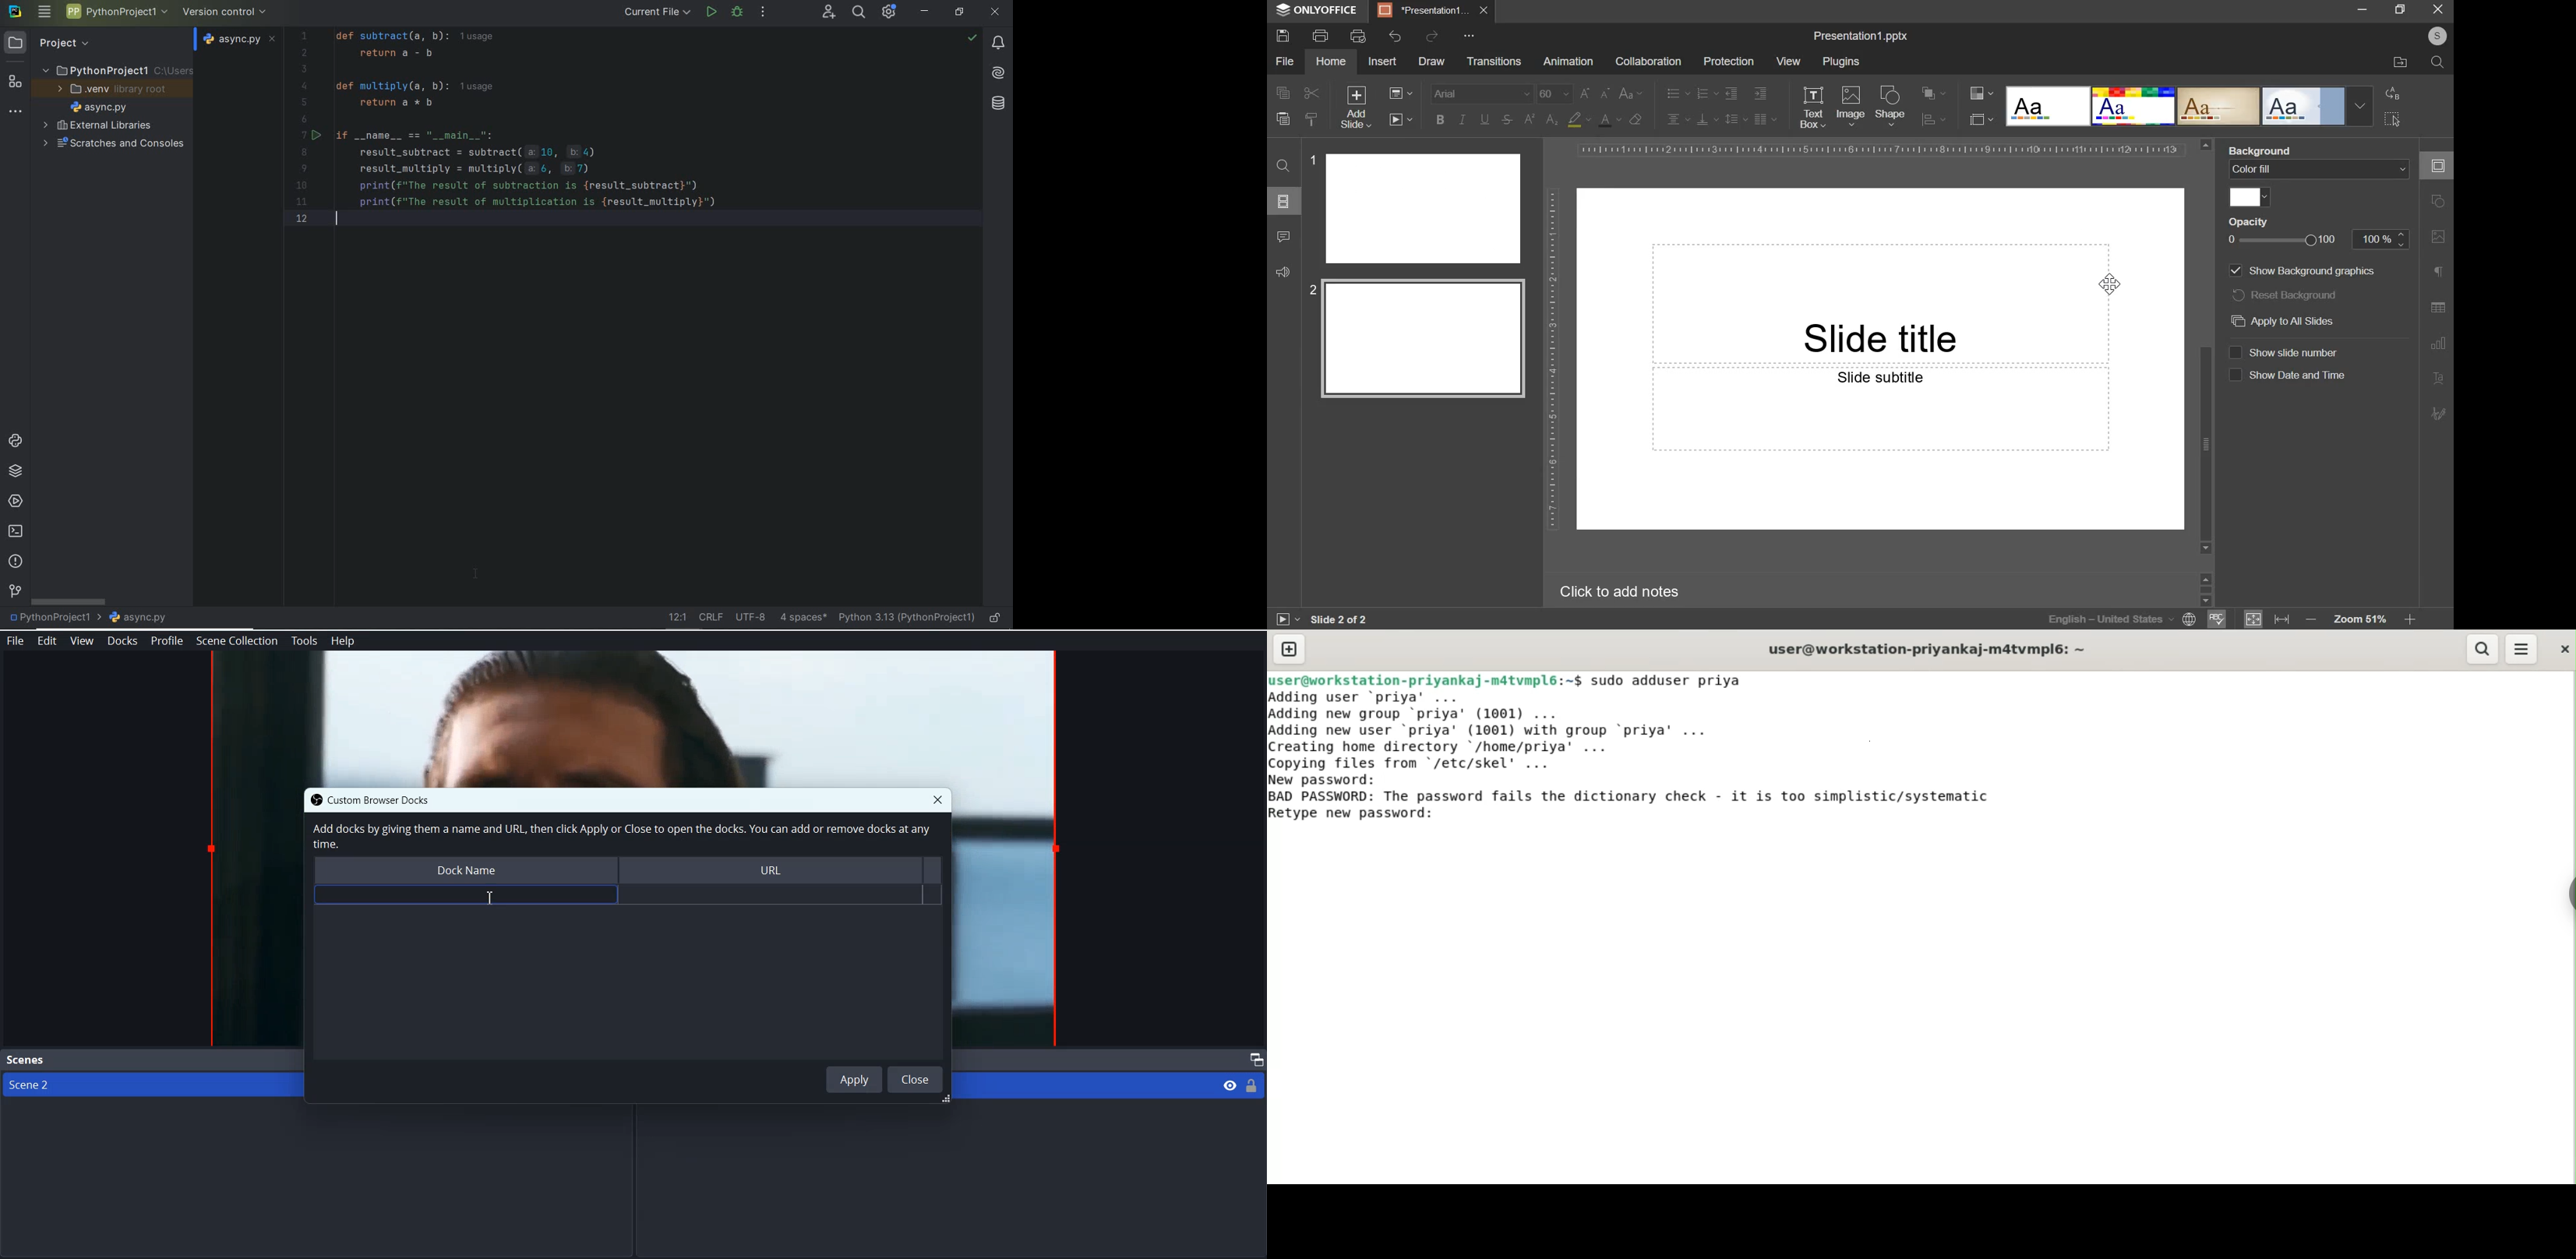 The width and height of the screenshot is (2576, 1260). What do you see at coordinates (1330, 61) in the screenshot?
I see `home` at bounding box center [1330, 61].